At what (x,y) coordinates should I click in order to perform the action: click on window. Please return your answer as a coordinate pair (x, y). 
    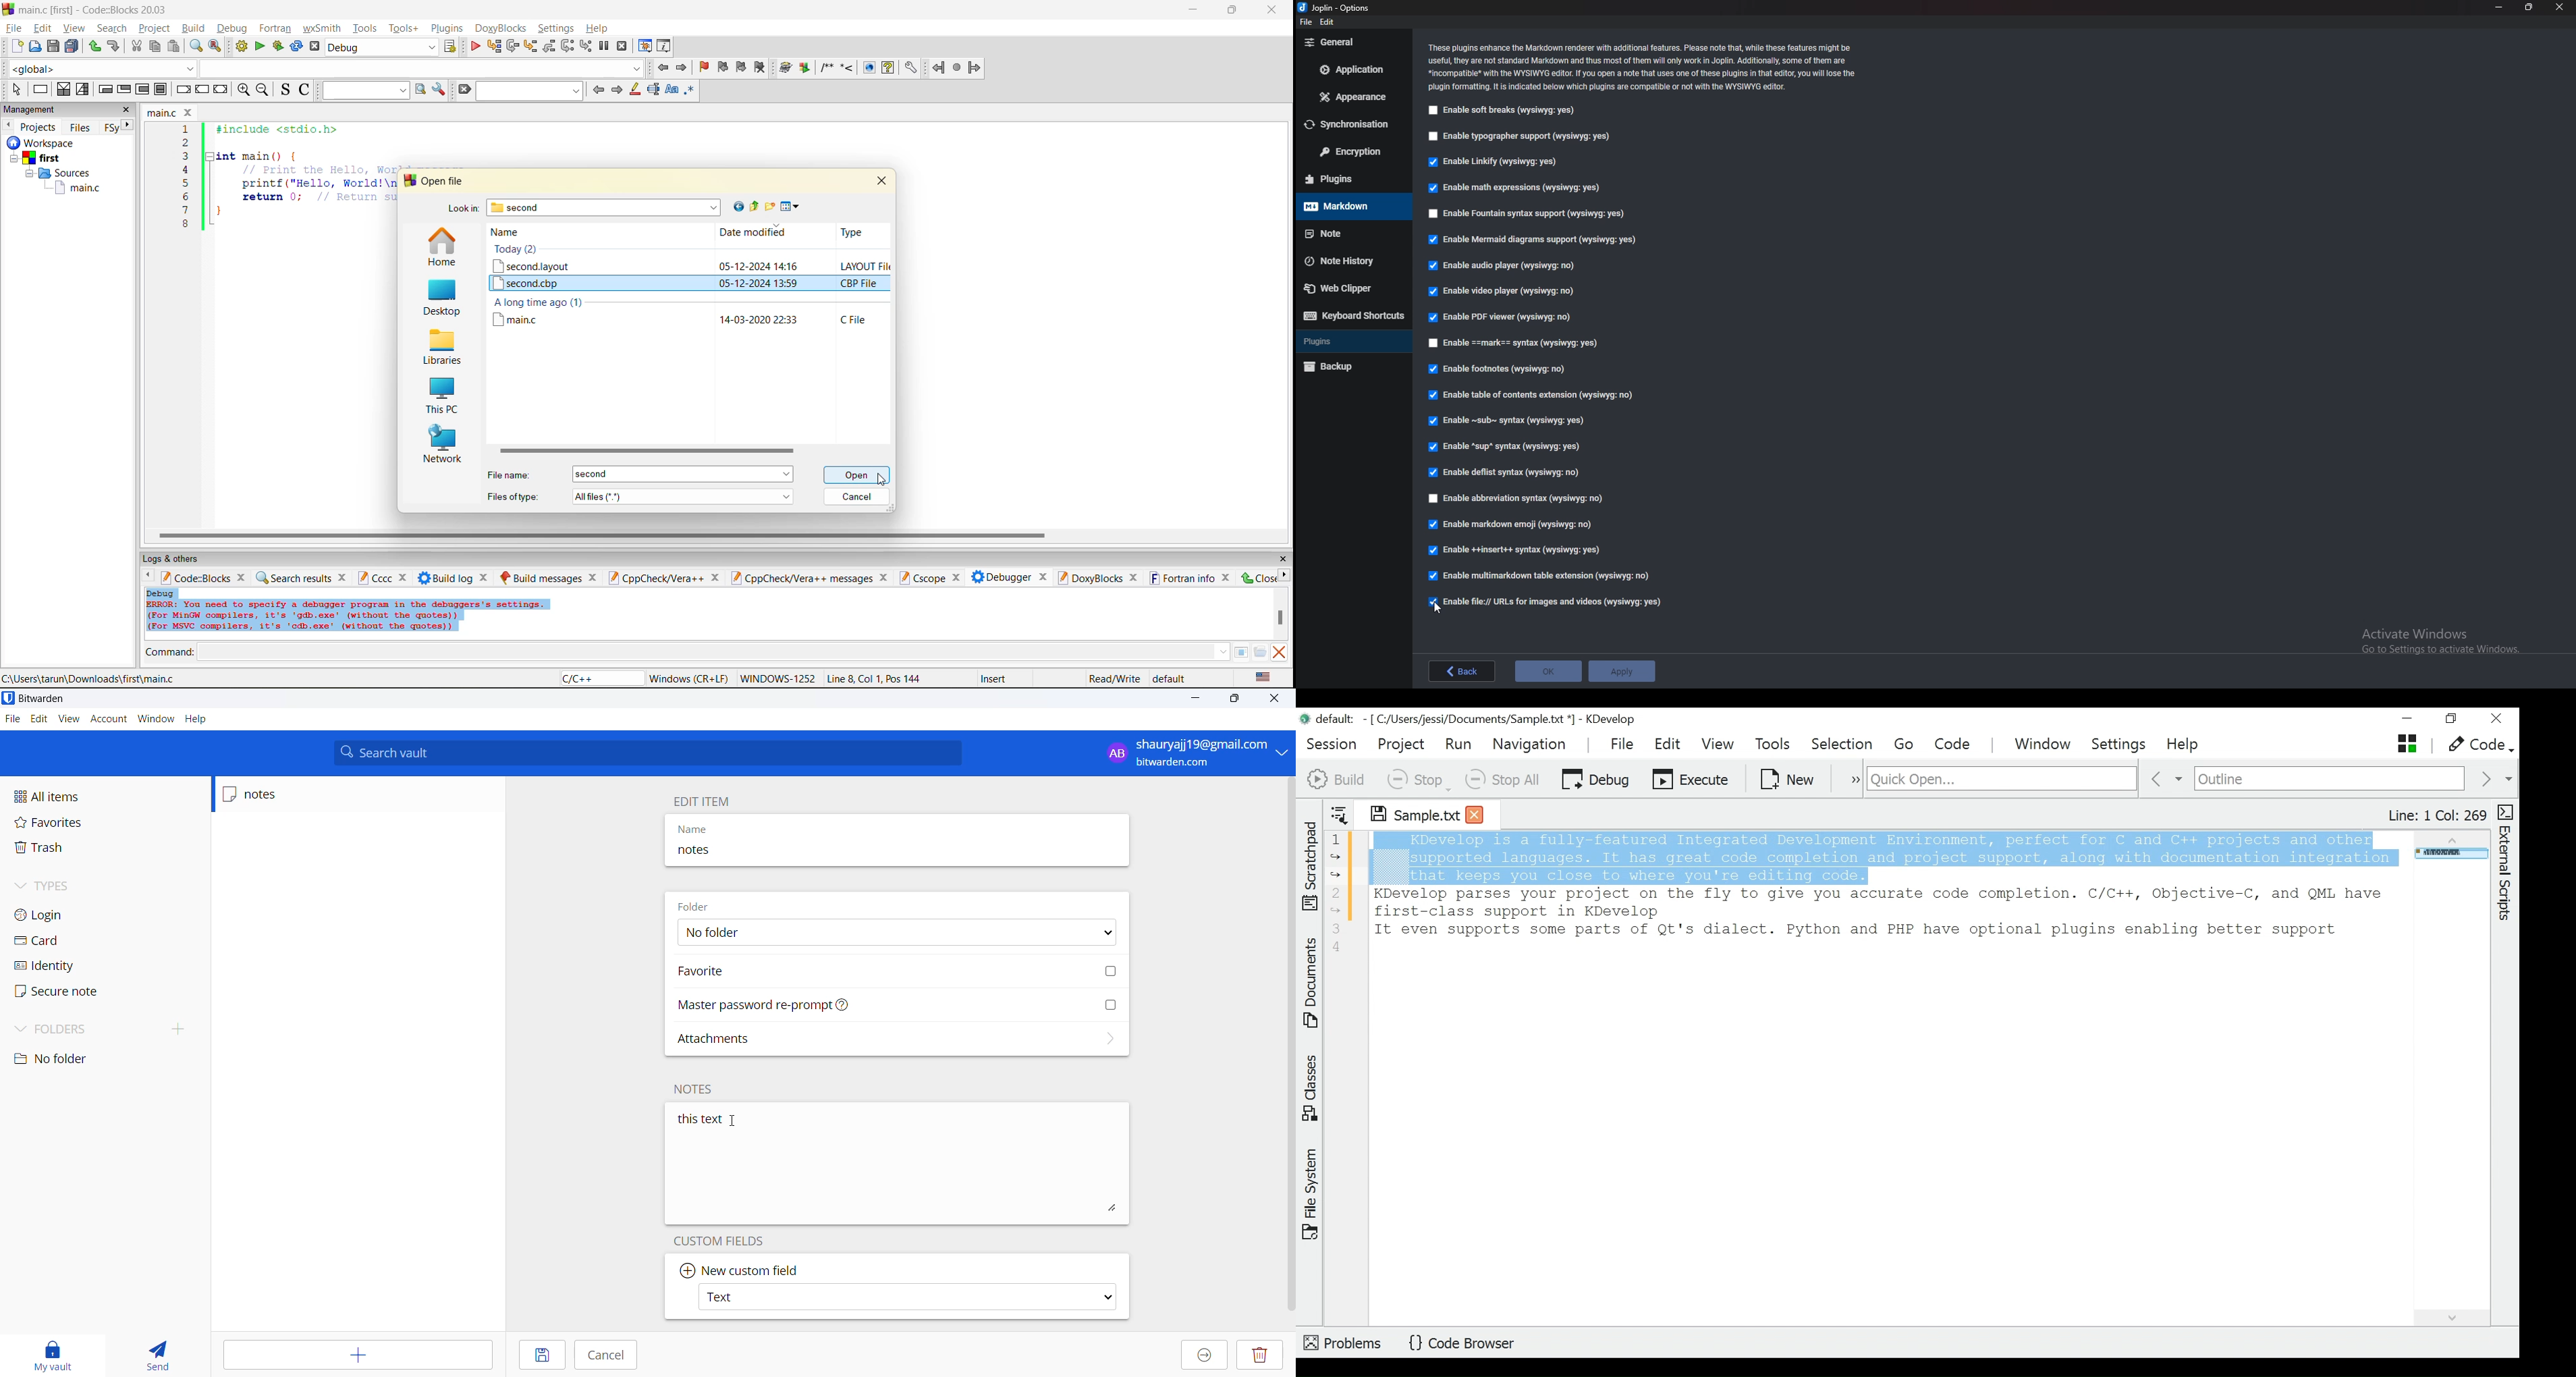
    Looking at the image, I should click on (153, 720).